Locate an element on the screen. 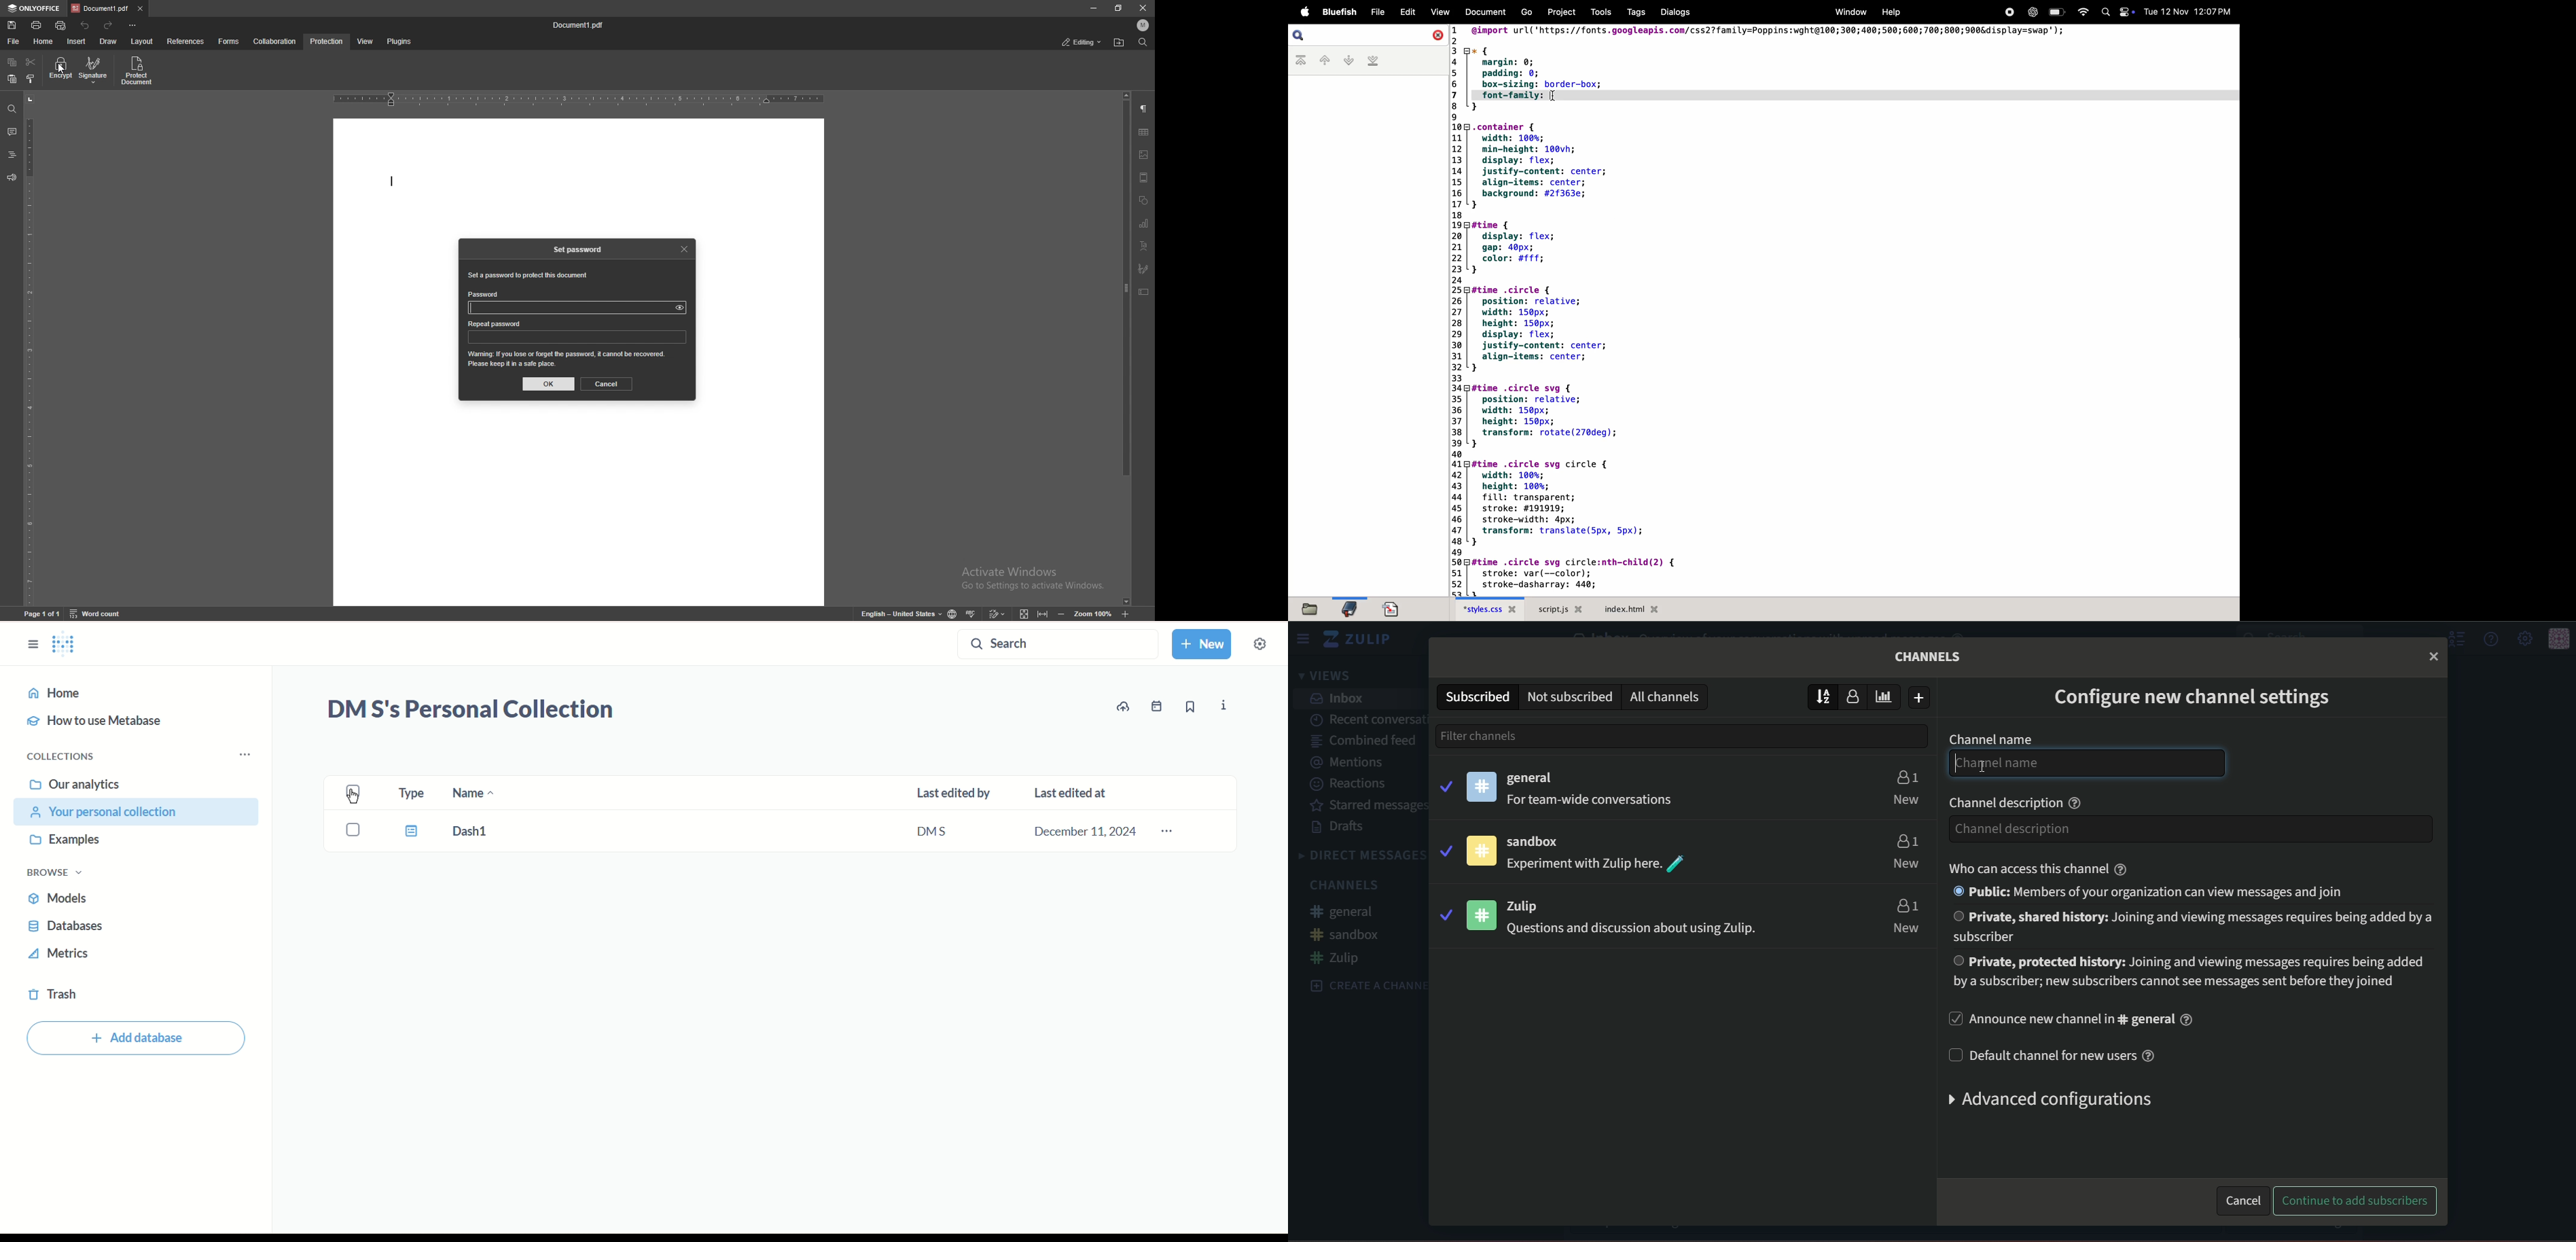  question and discussion about using zulip is located at coordinates (1629, 931).